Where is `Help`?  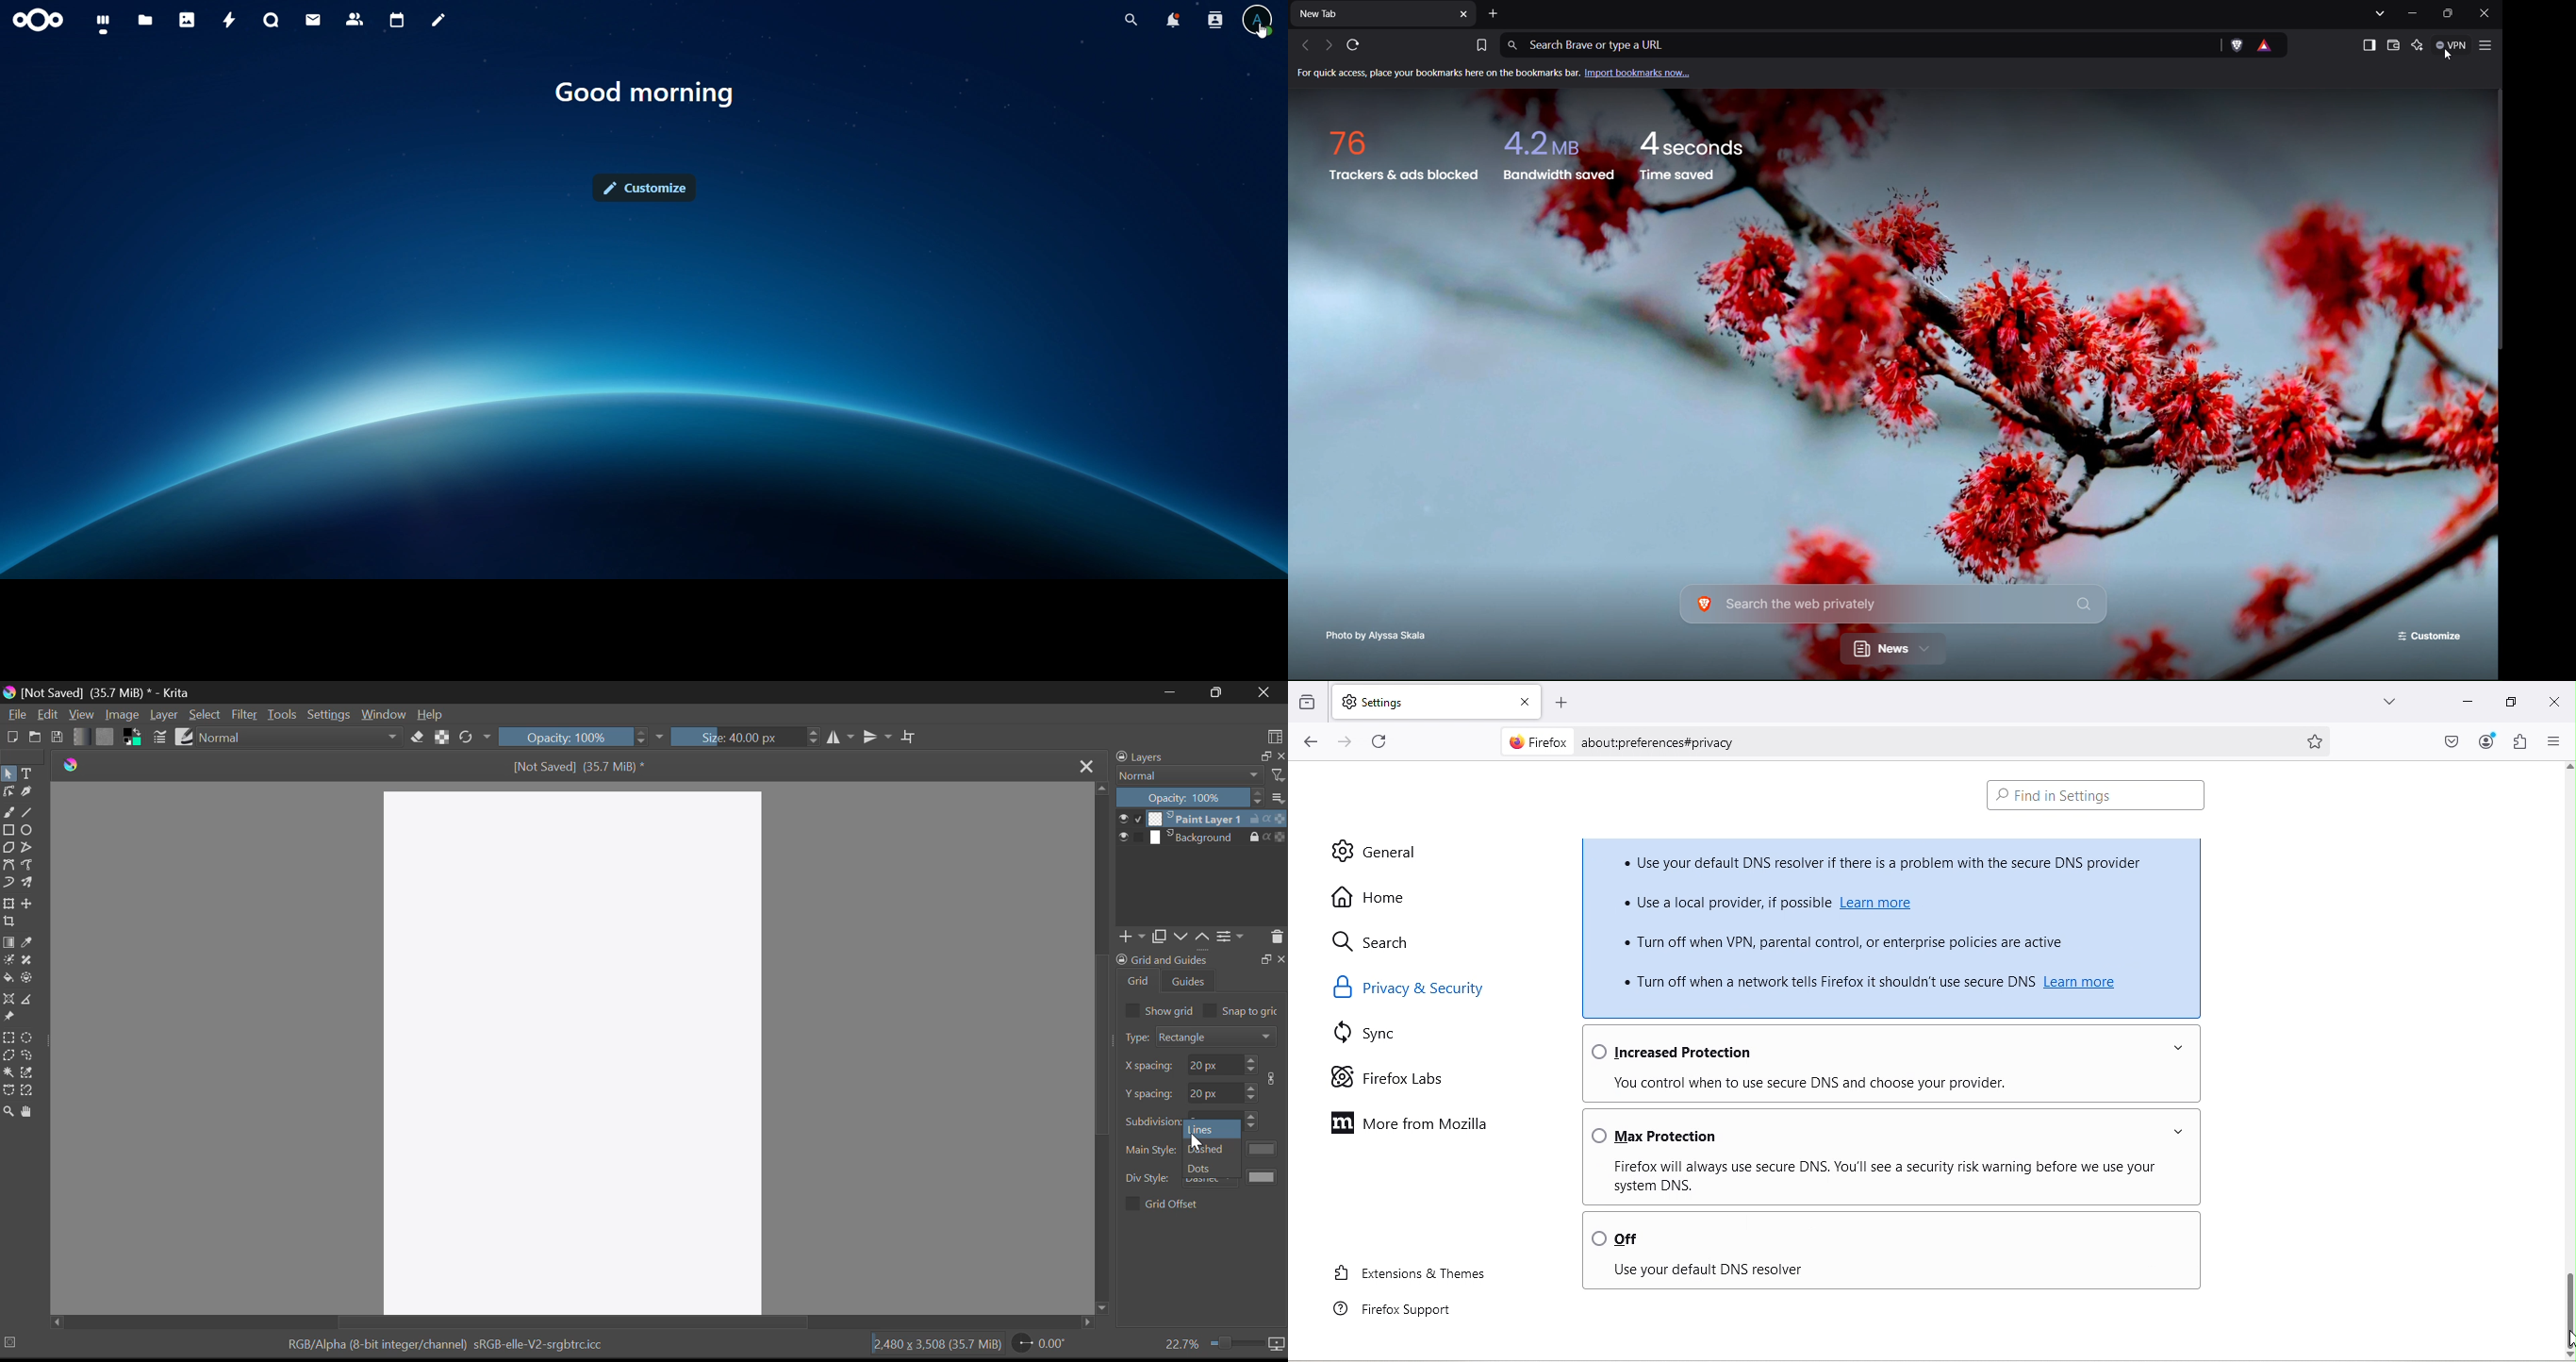 Help is located at coordinates (431, 714).